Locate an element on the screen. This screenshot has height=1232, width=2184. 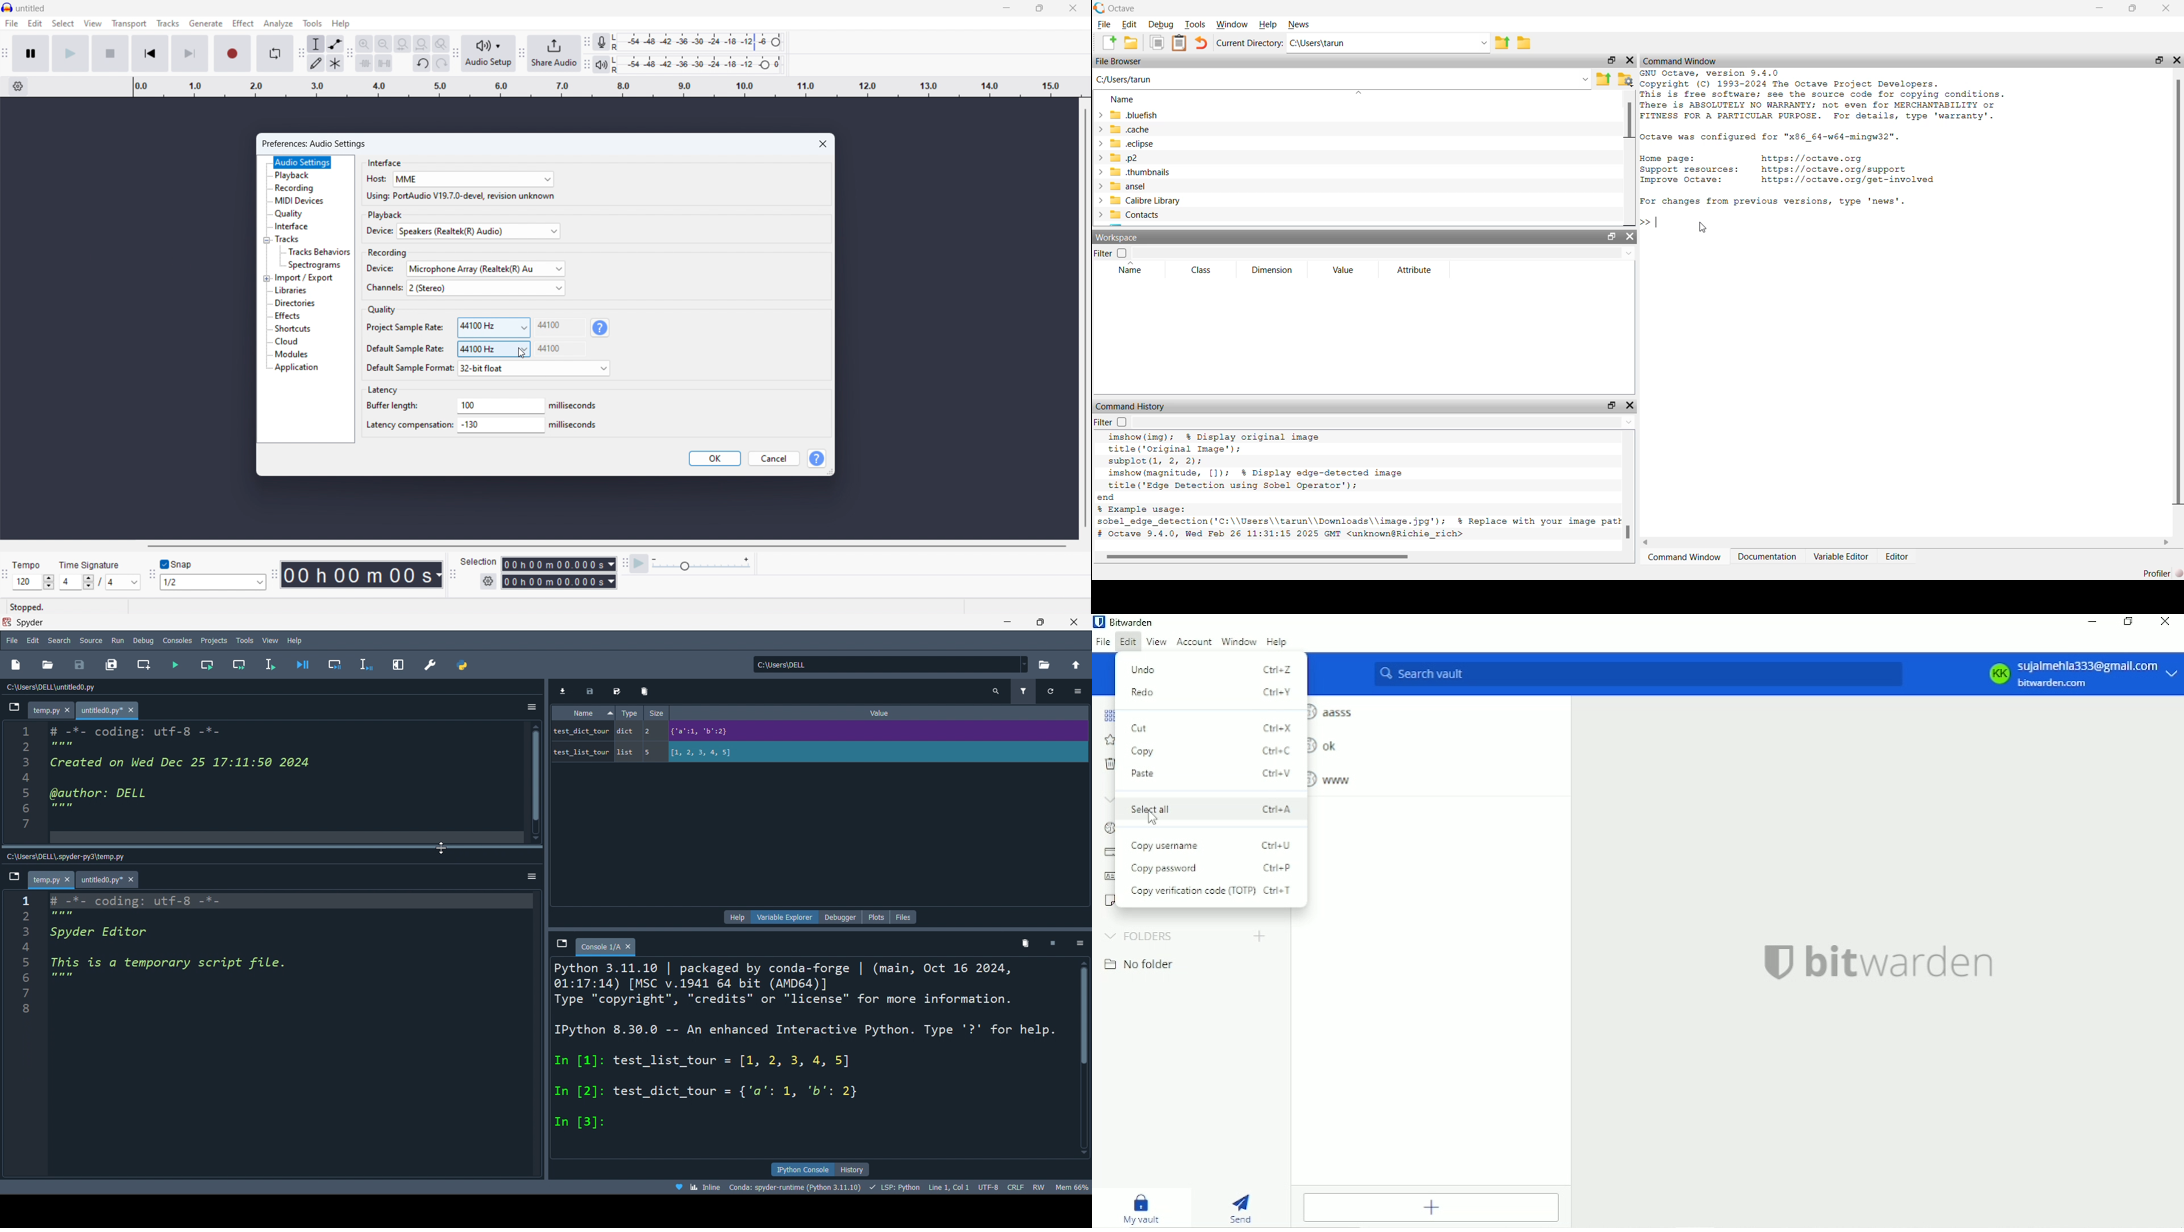
ok is located at coordinates (716, 458).